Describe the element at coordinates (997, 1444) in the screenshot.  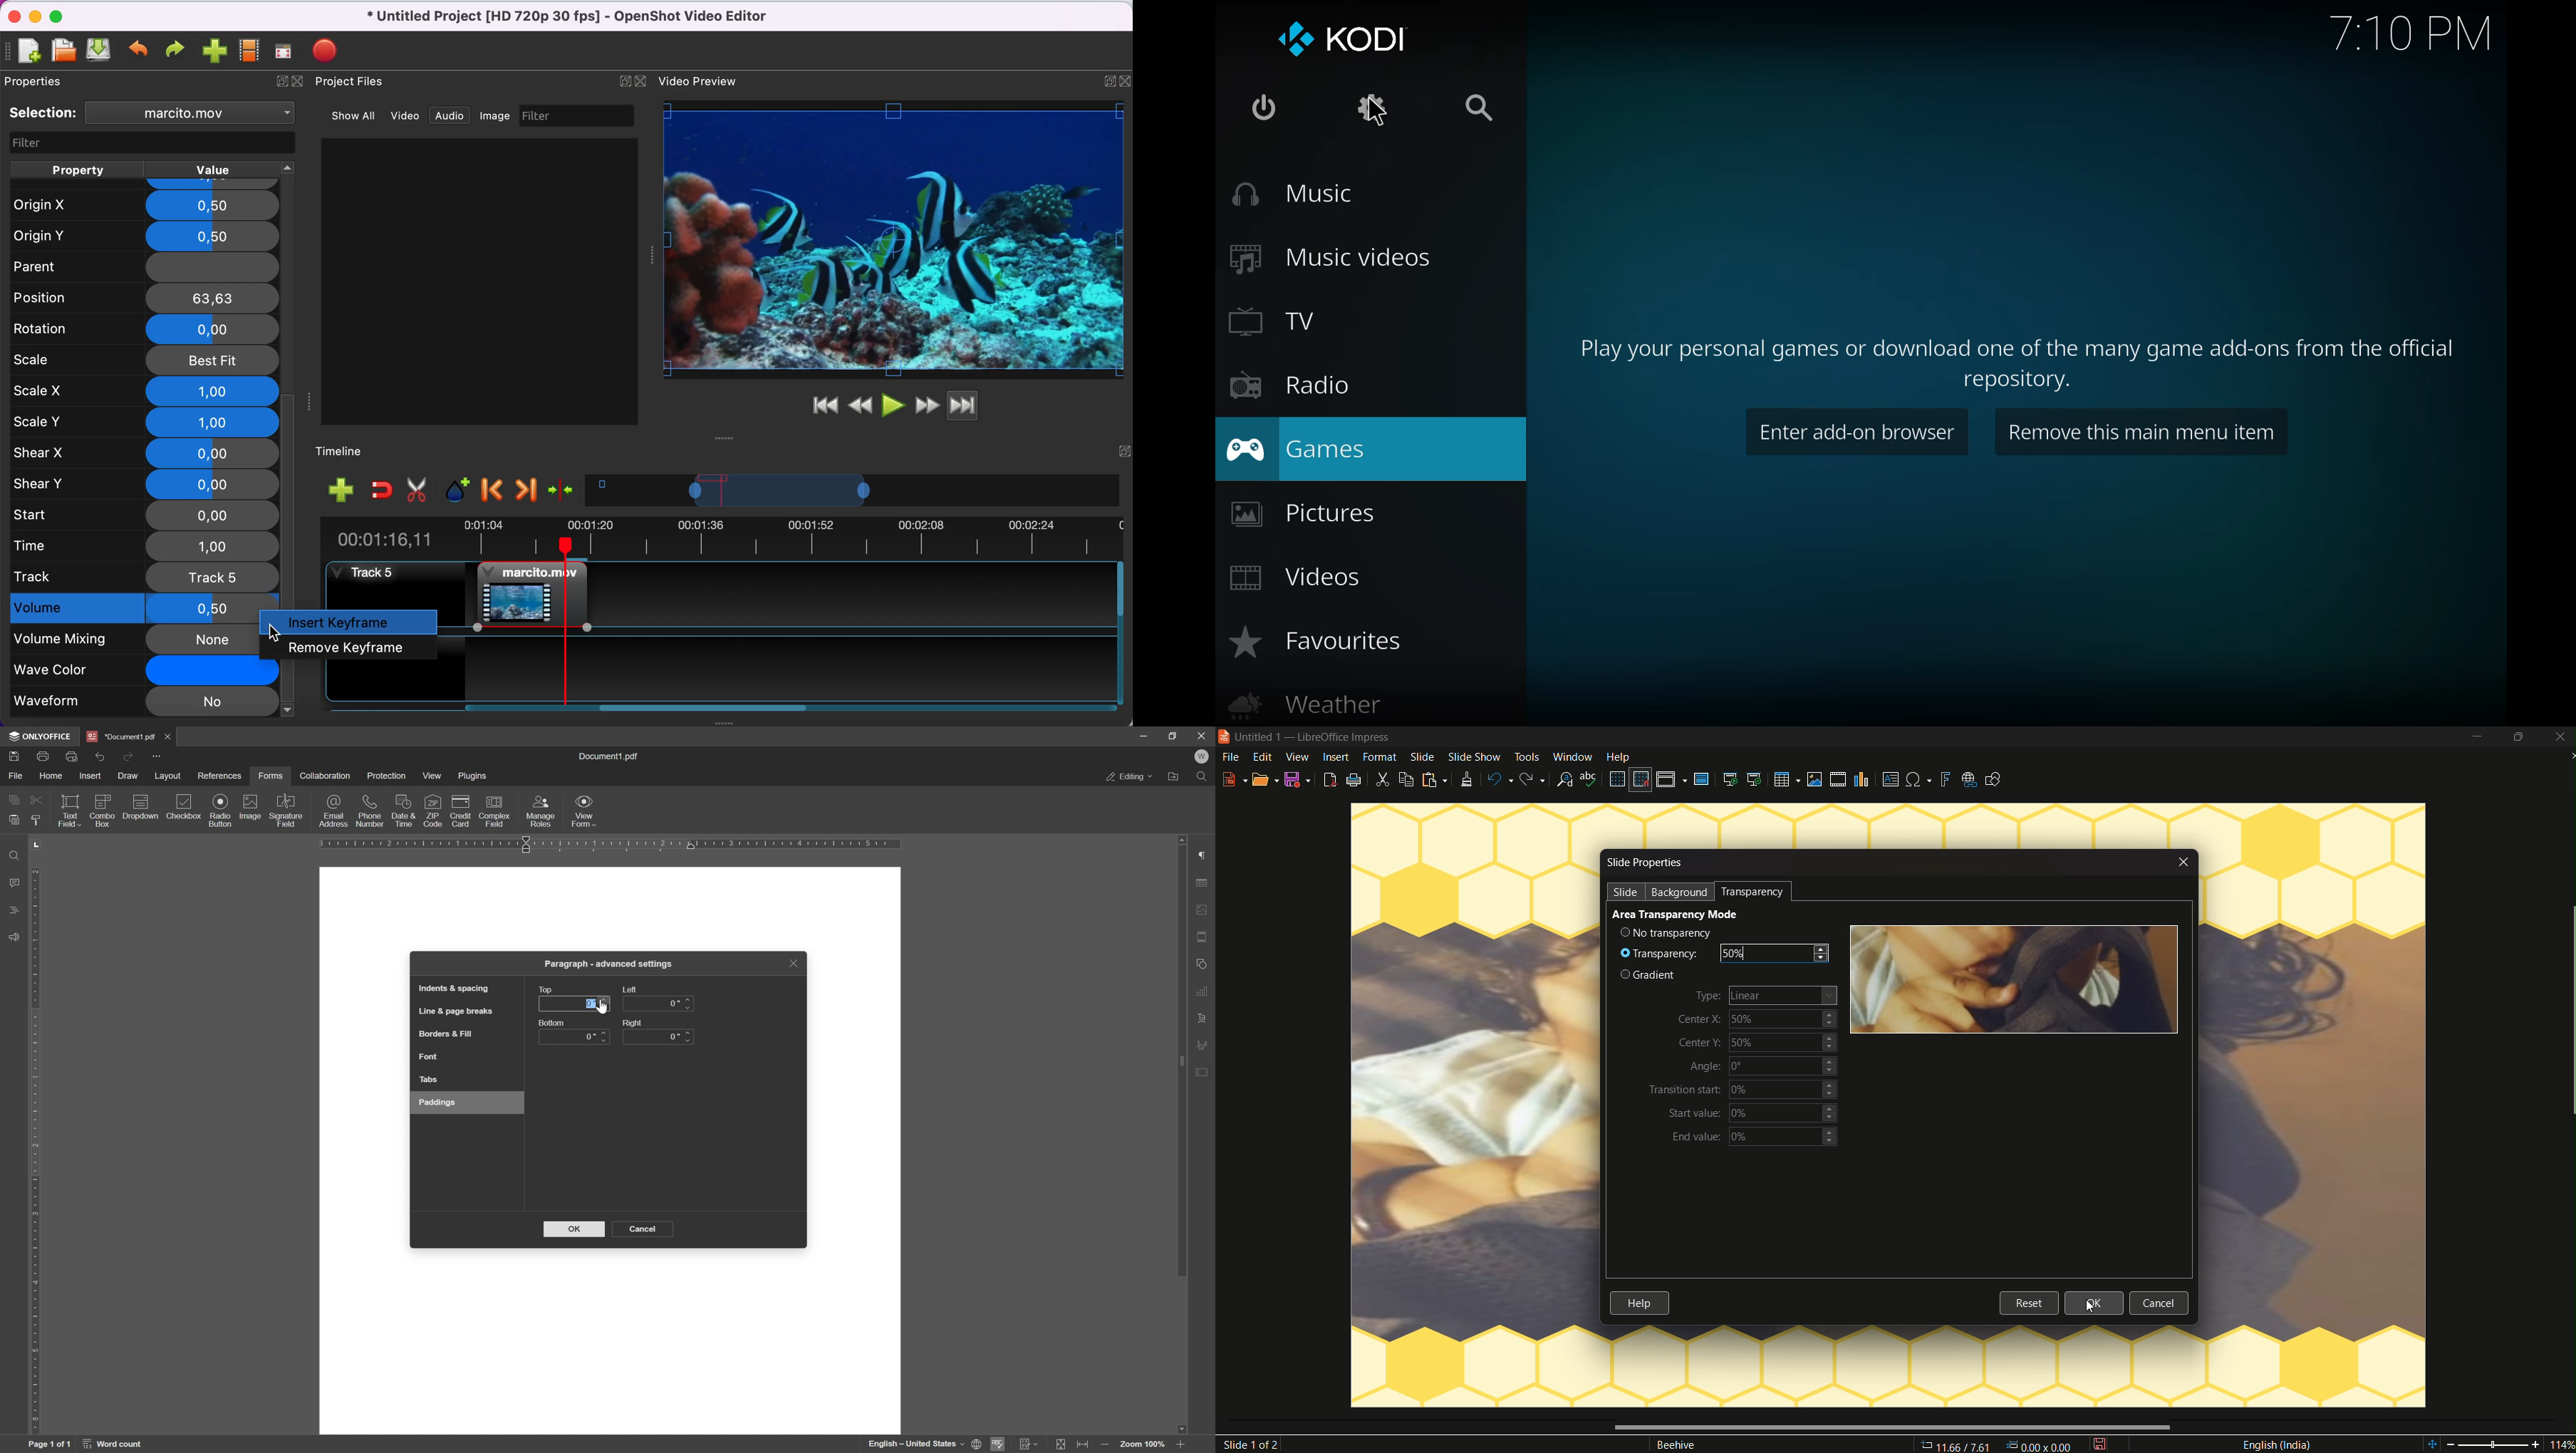
I see `spell checking` at that location.